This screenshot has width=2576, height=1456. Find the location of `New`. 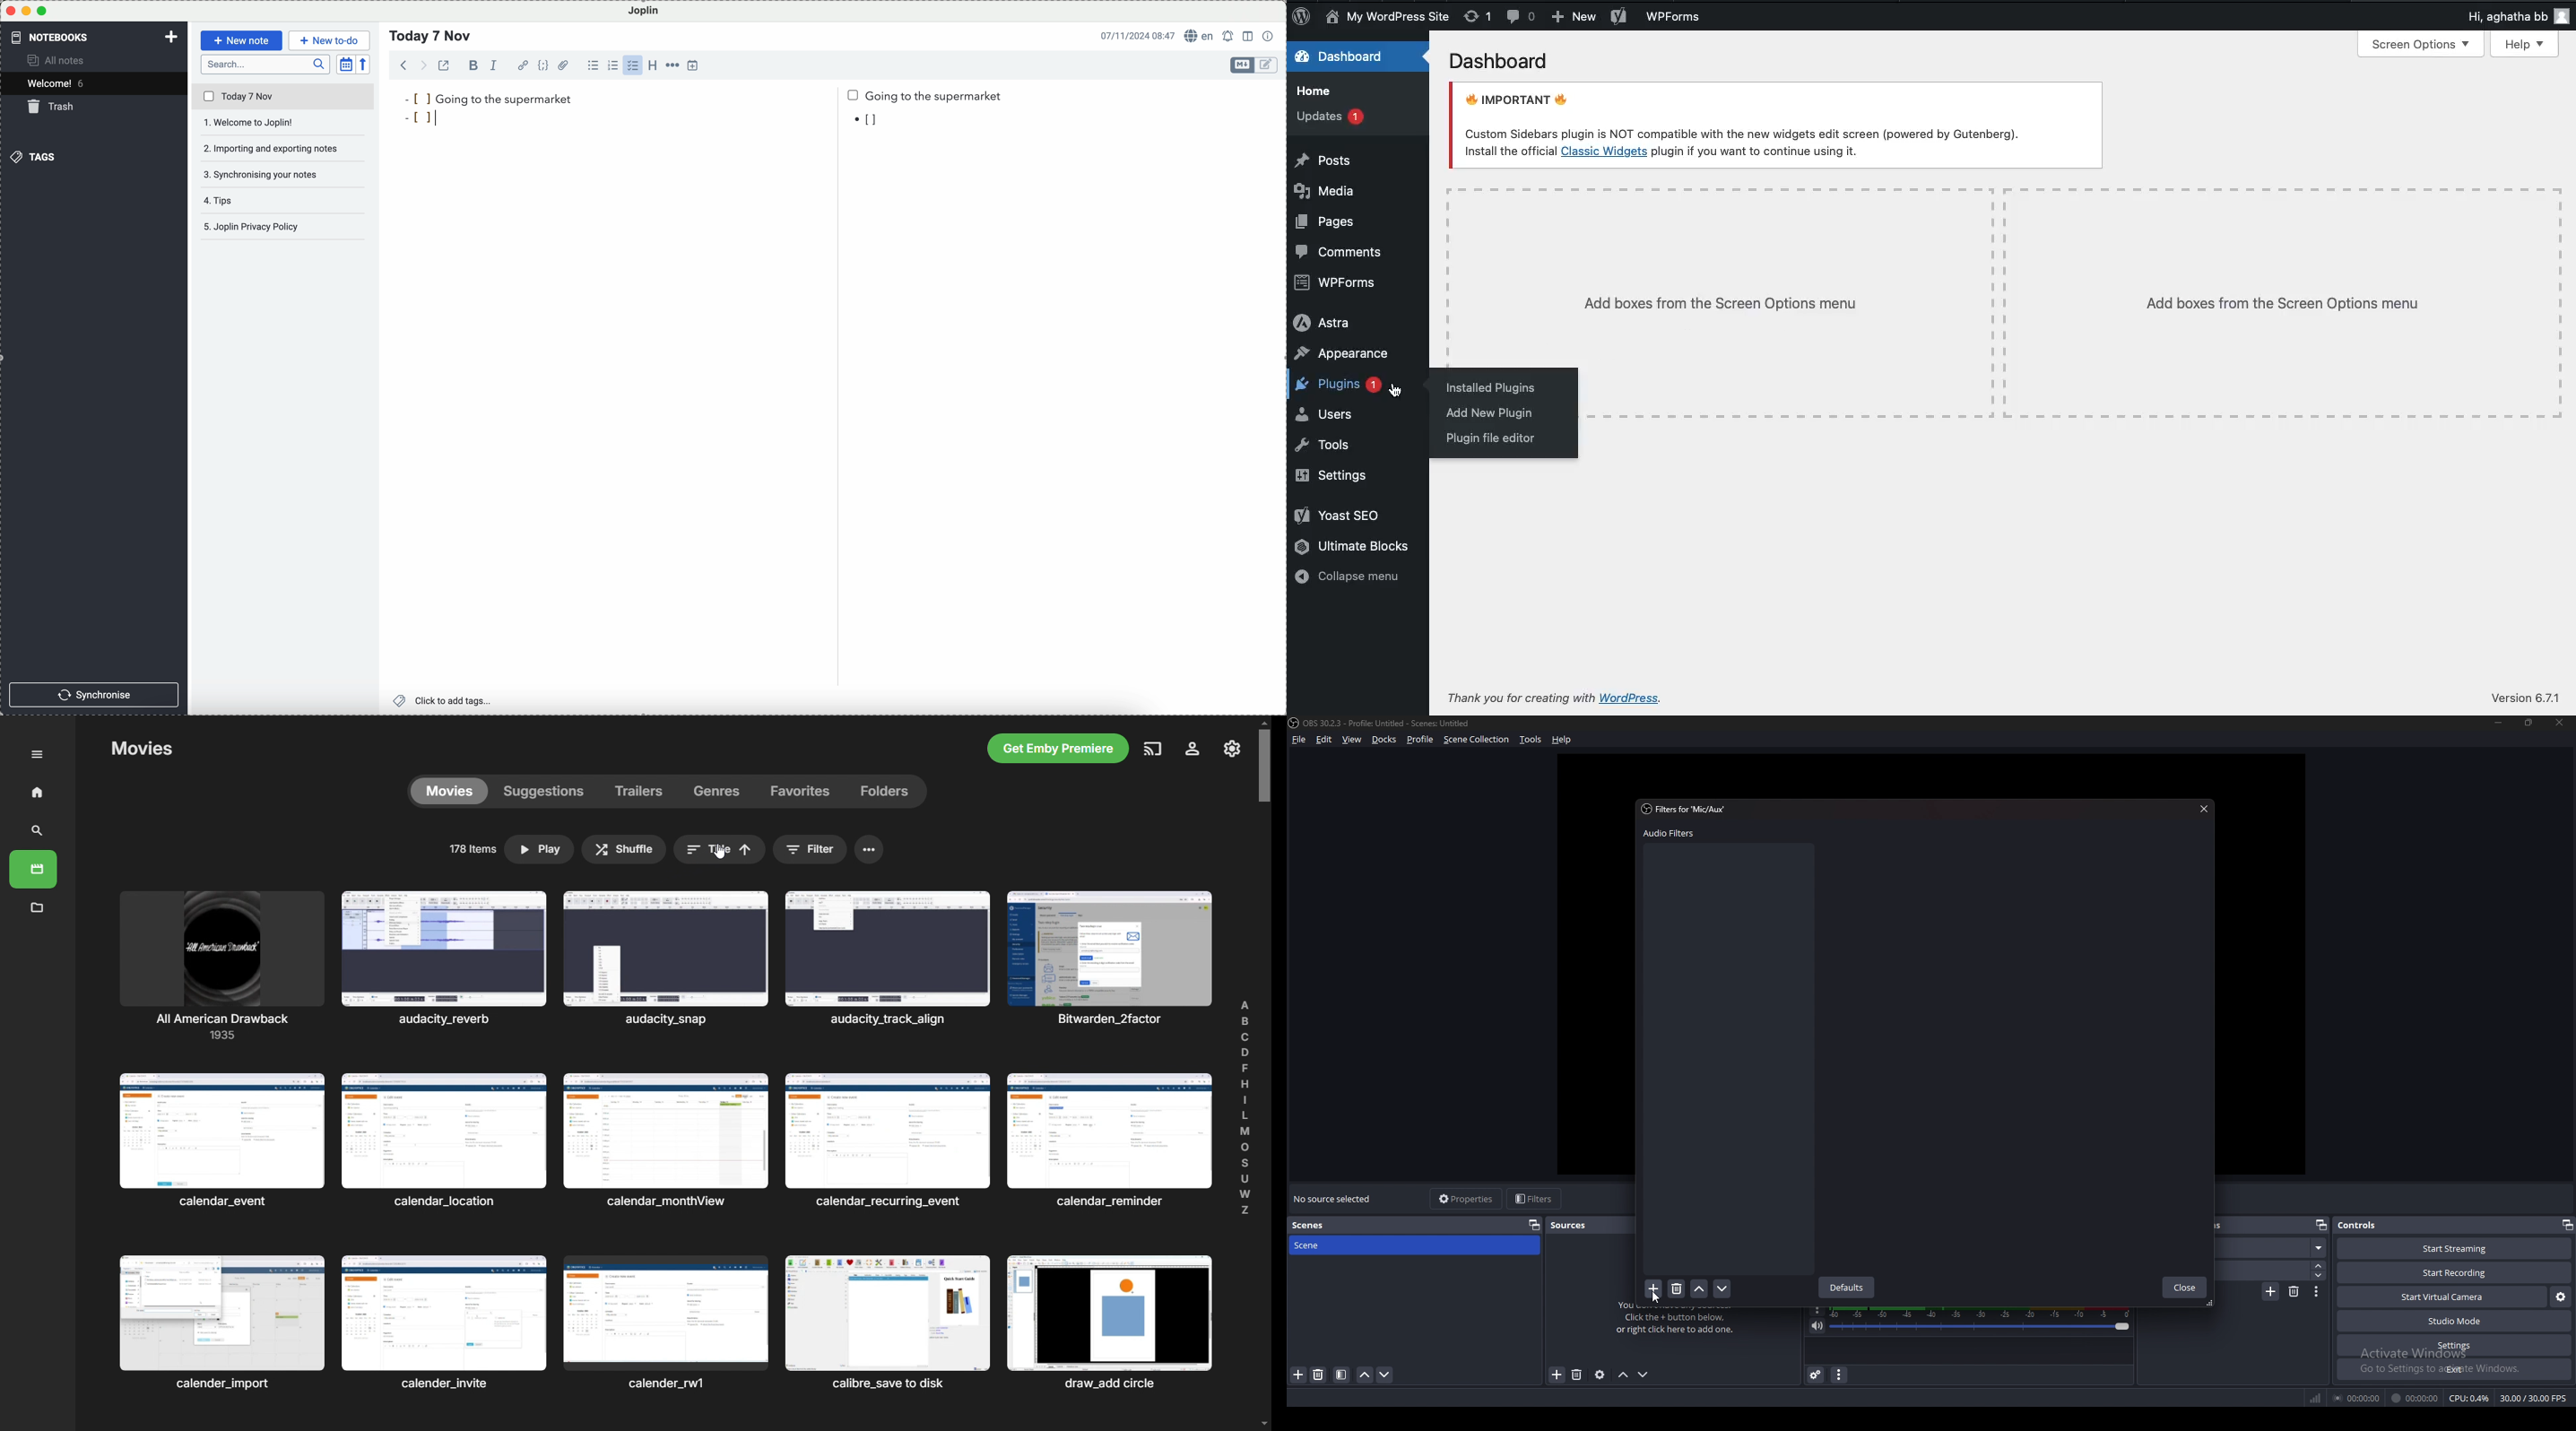

New is located at coordinates (1574, 17).